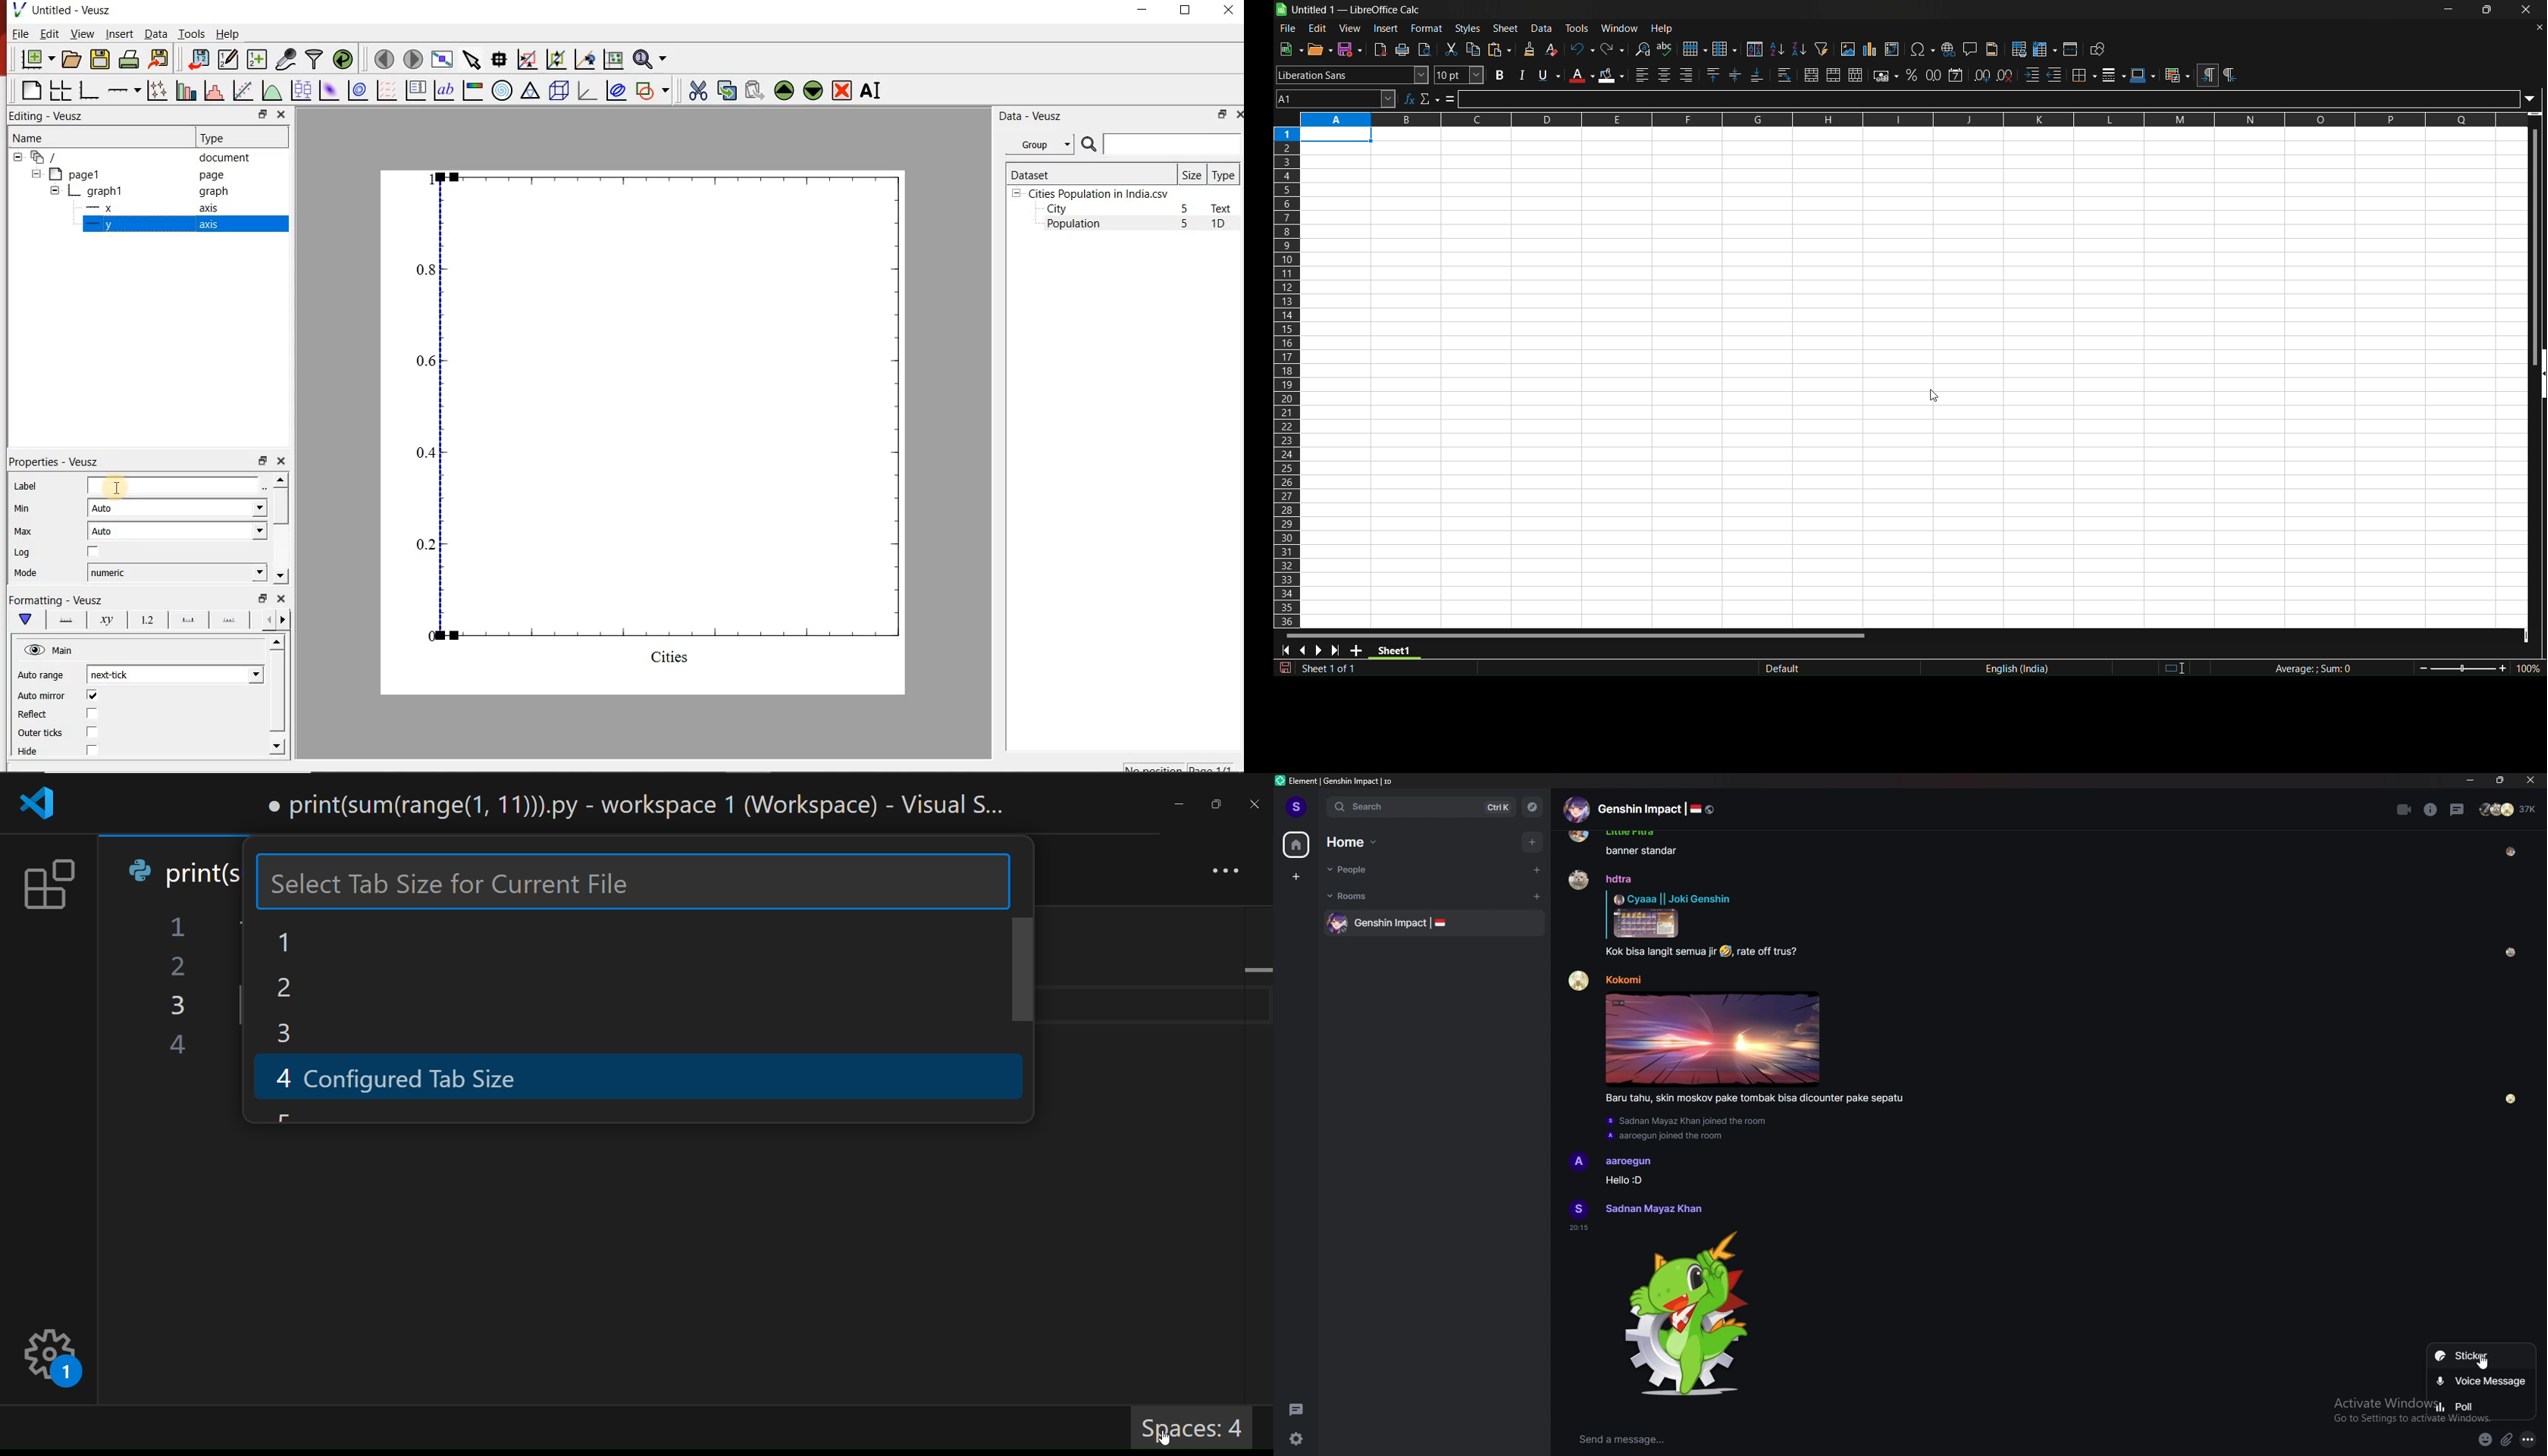 Image resolution: width=2548 pixels, height=1456 pixels. What do you see at coordinates (2176, 76) in the screenshot?
I see `conditional` at bounding box center [2176, 76].